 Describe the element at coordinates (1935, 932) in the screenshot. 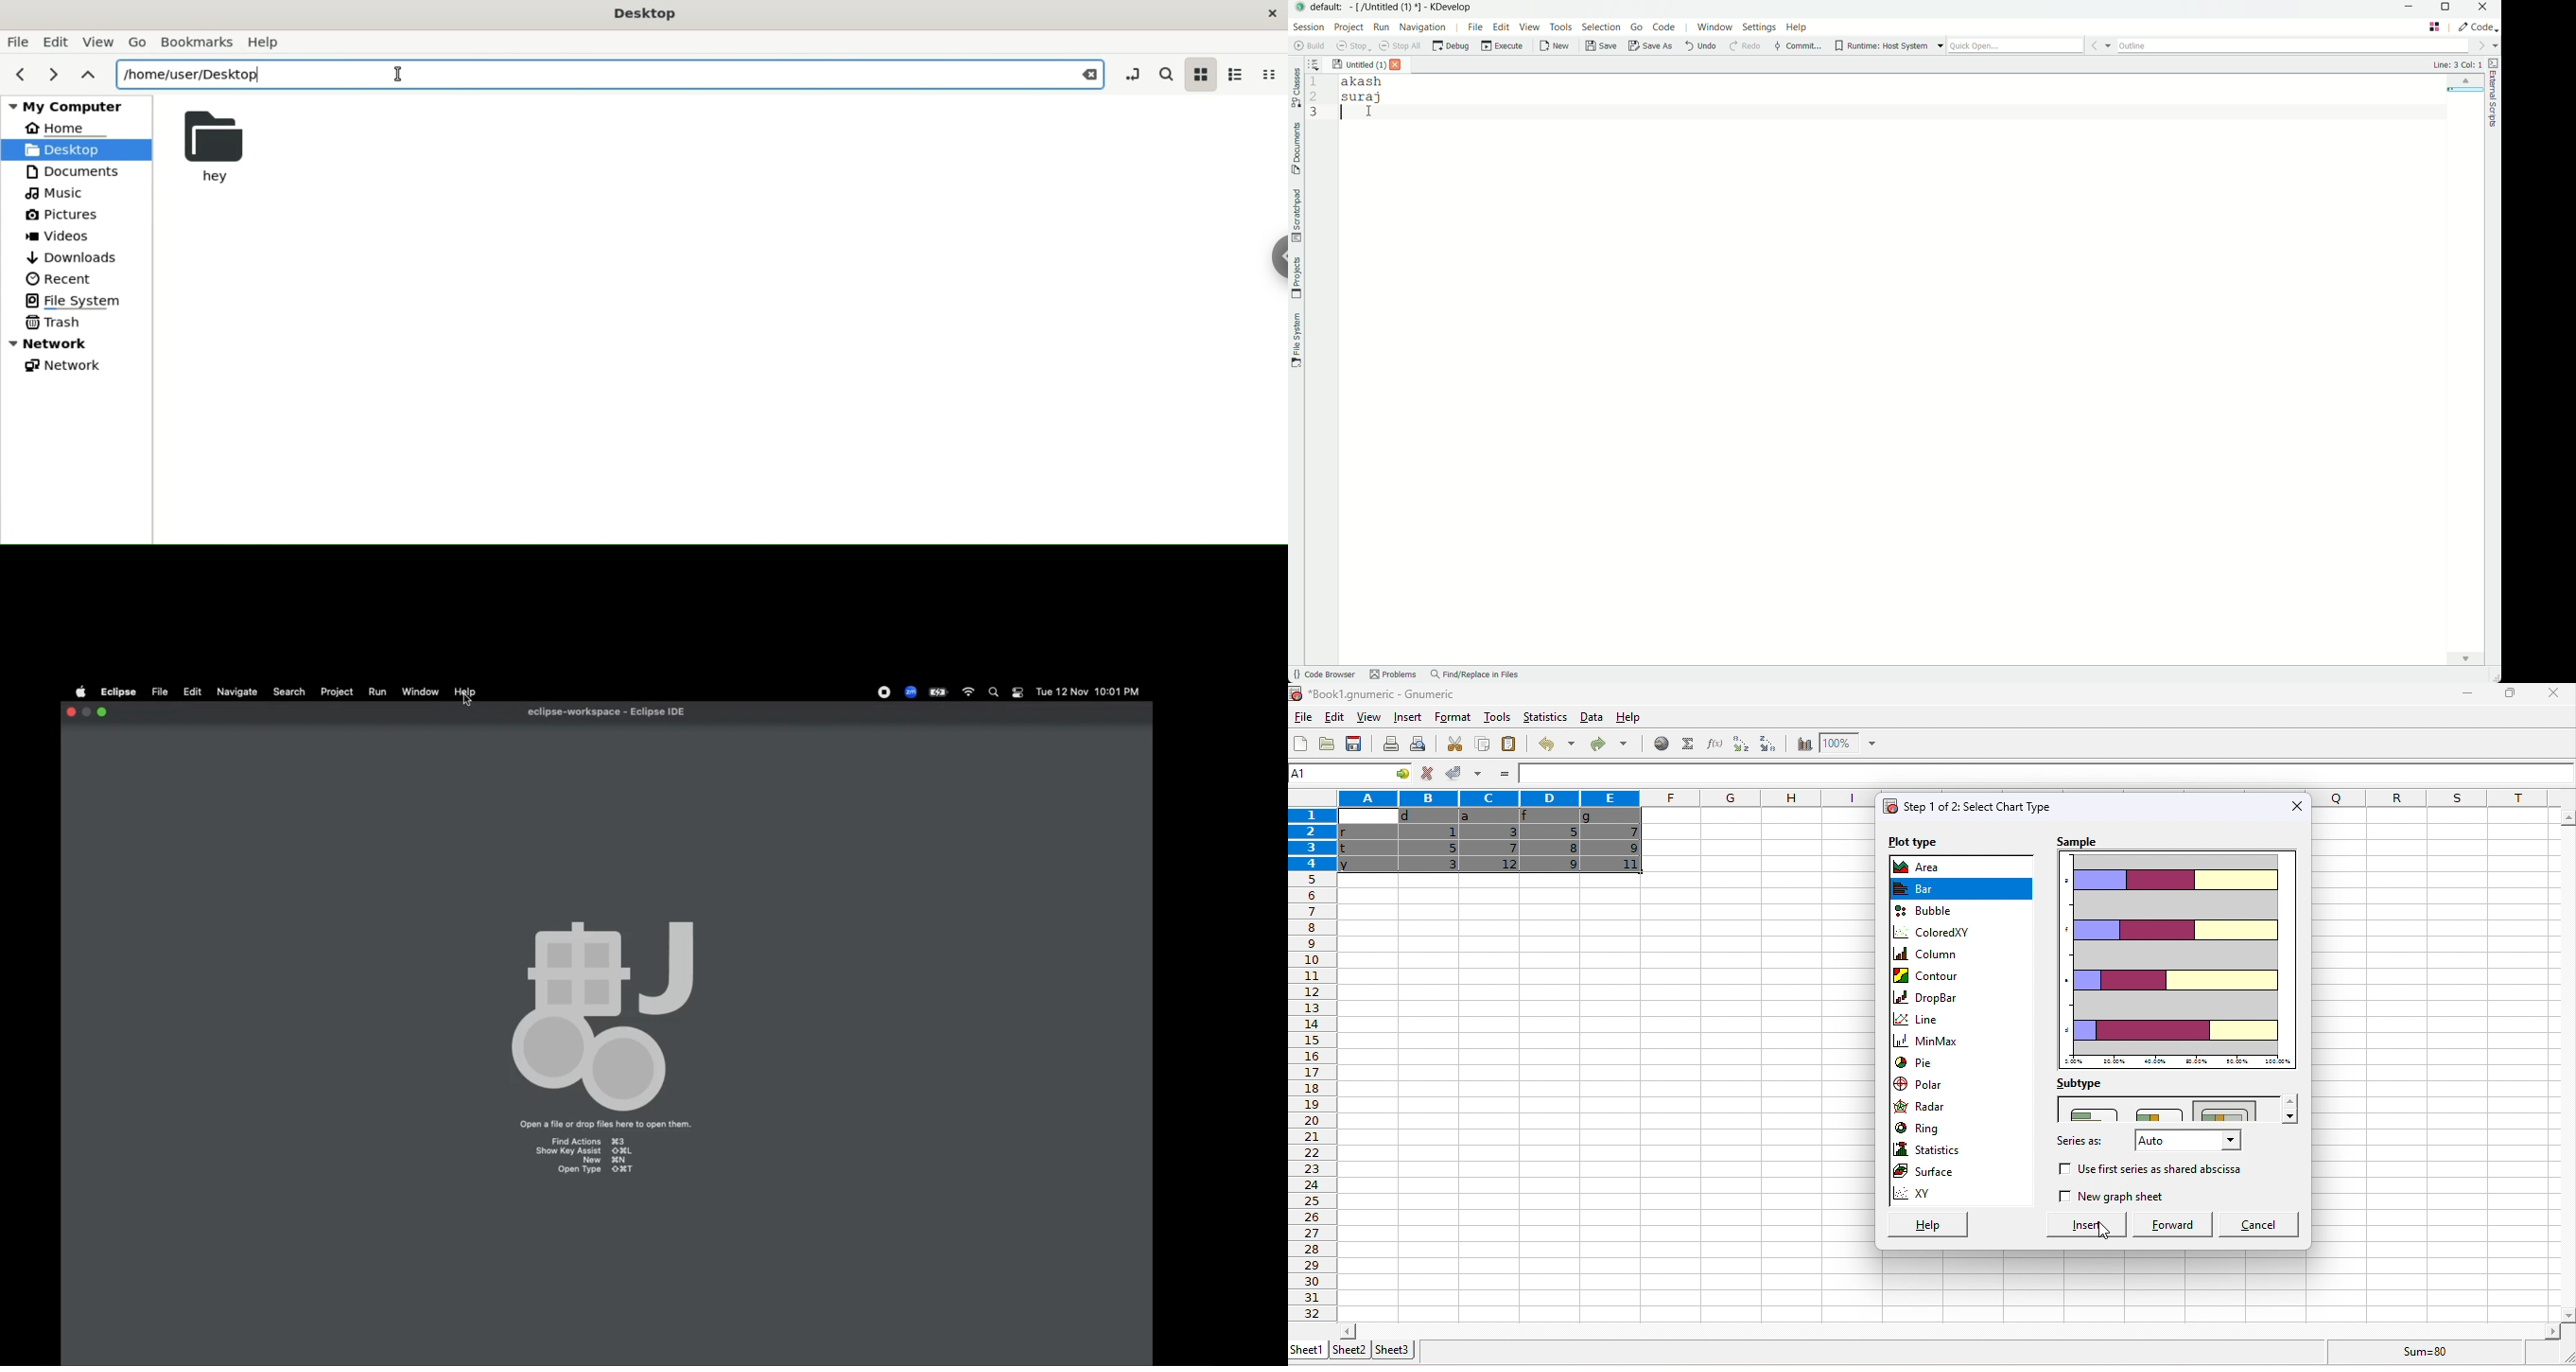

I see `coloredXY` at that location.